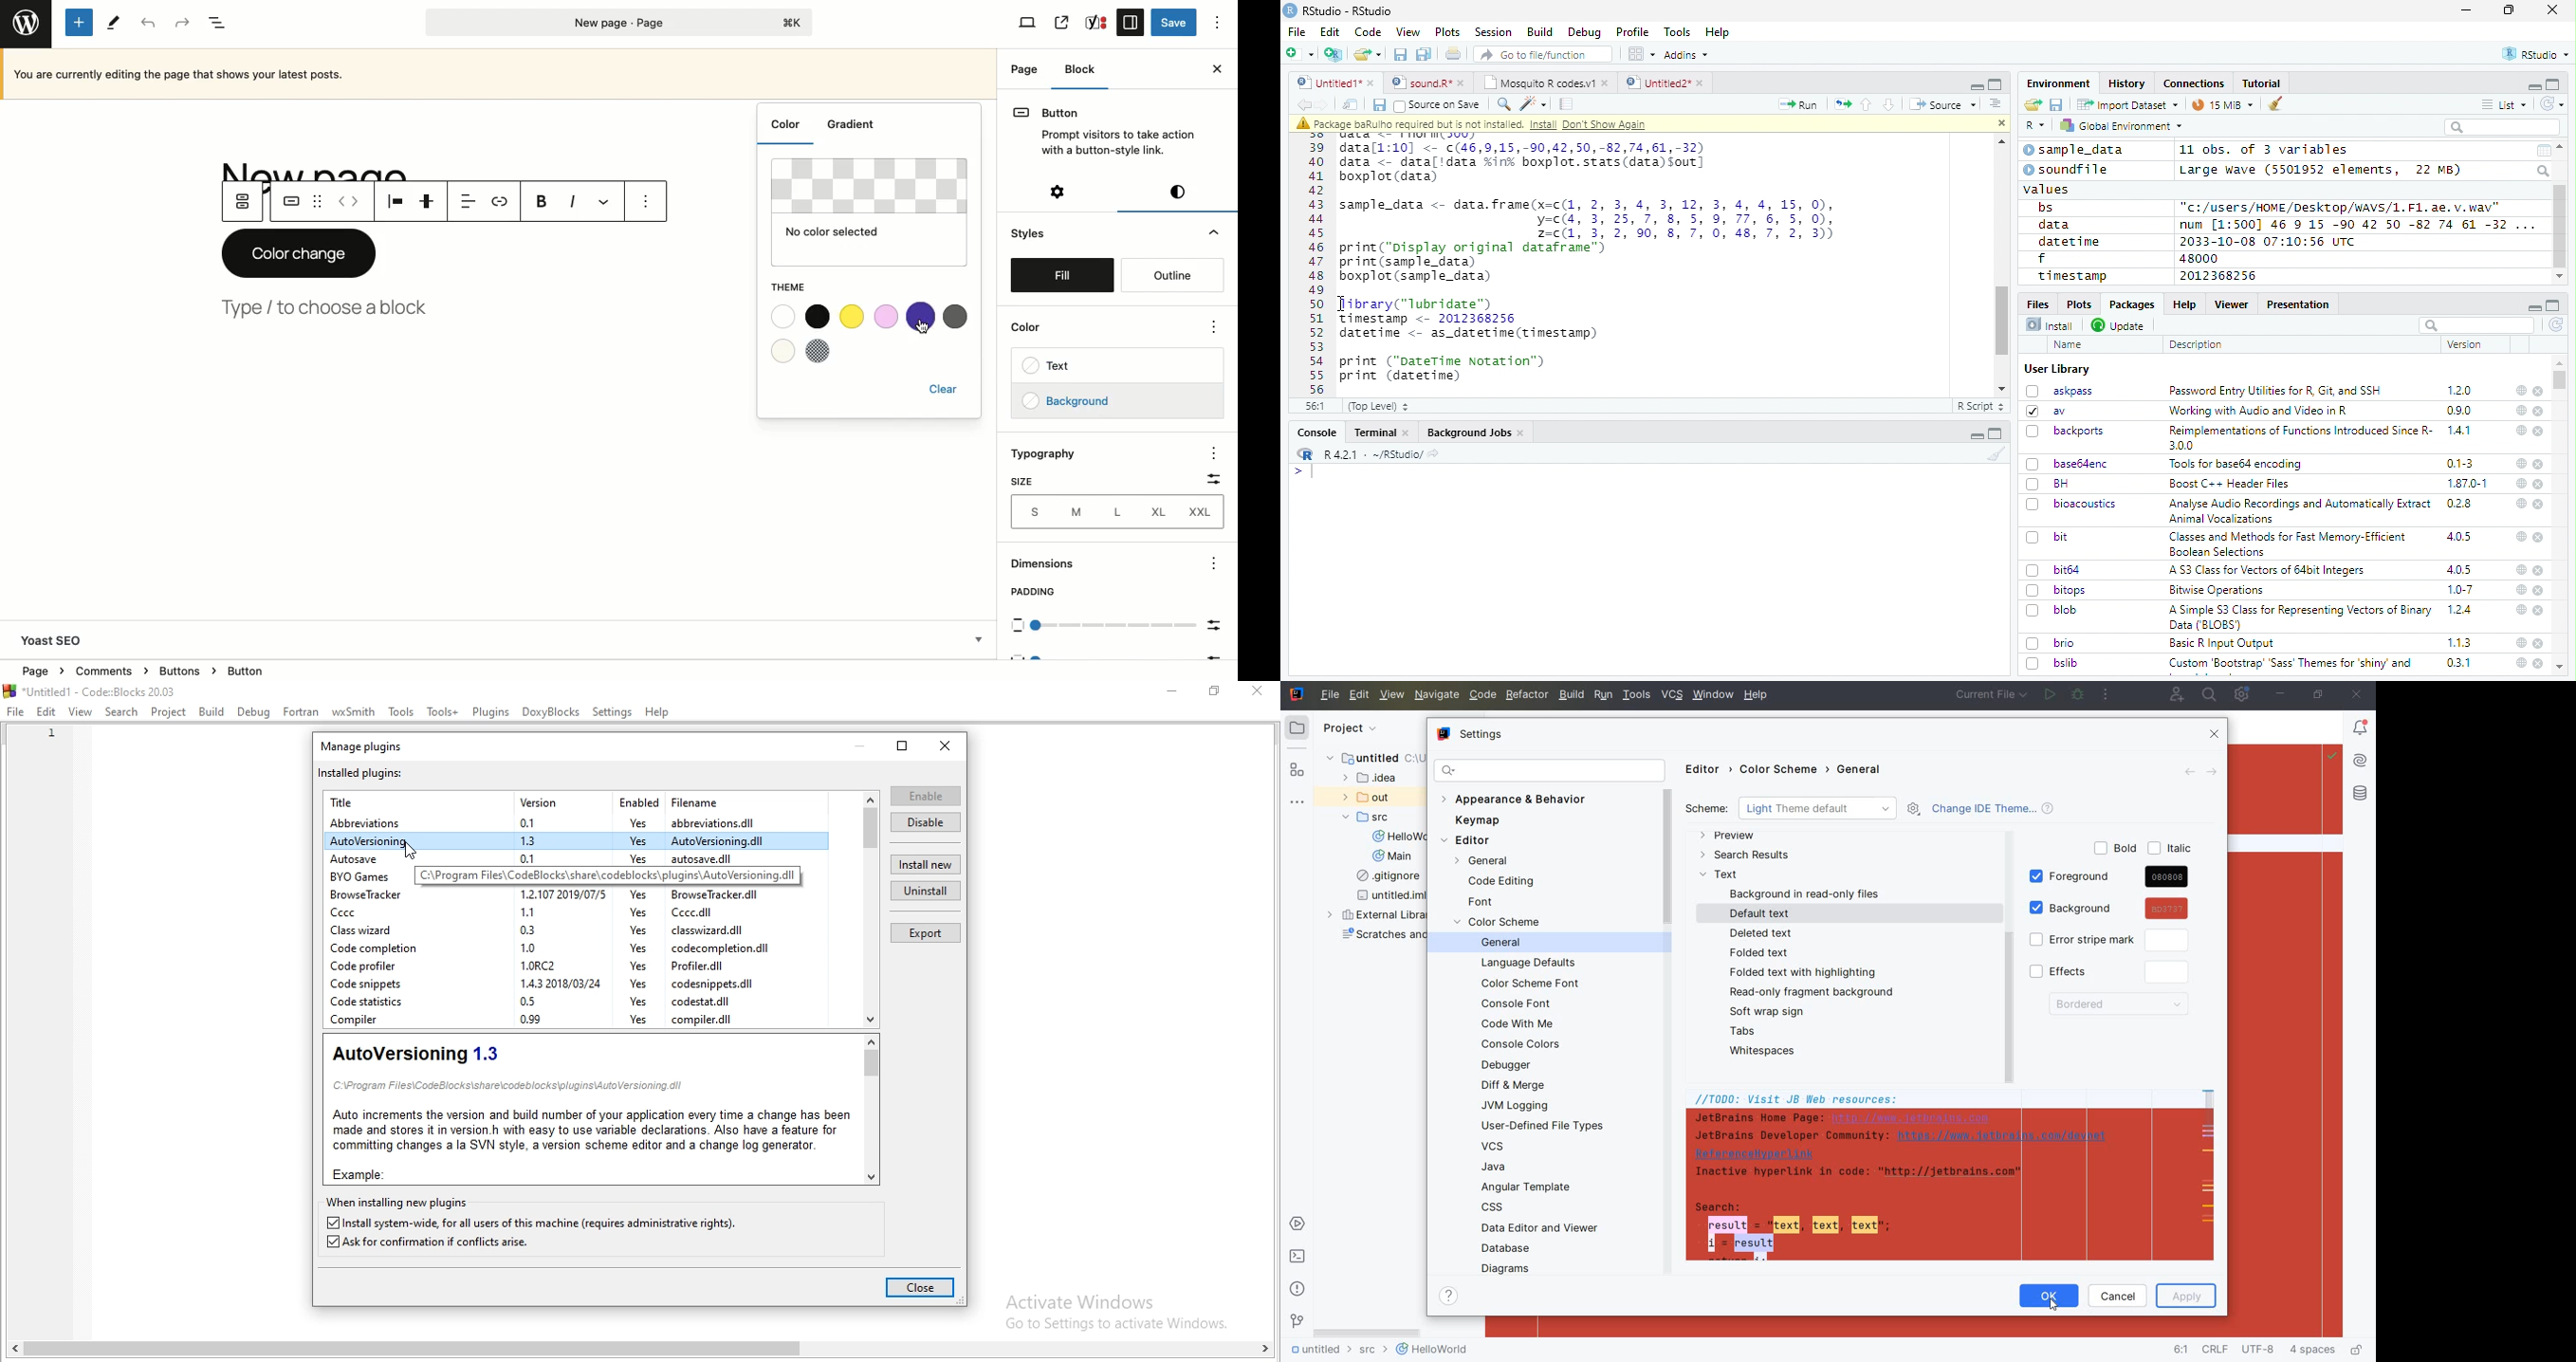  Describe the element at coordinates (552, 1021) in the screenshot. I see `Compiler 099 Yes  compiler.dil` at that location.